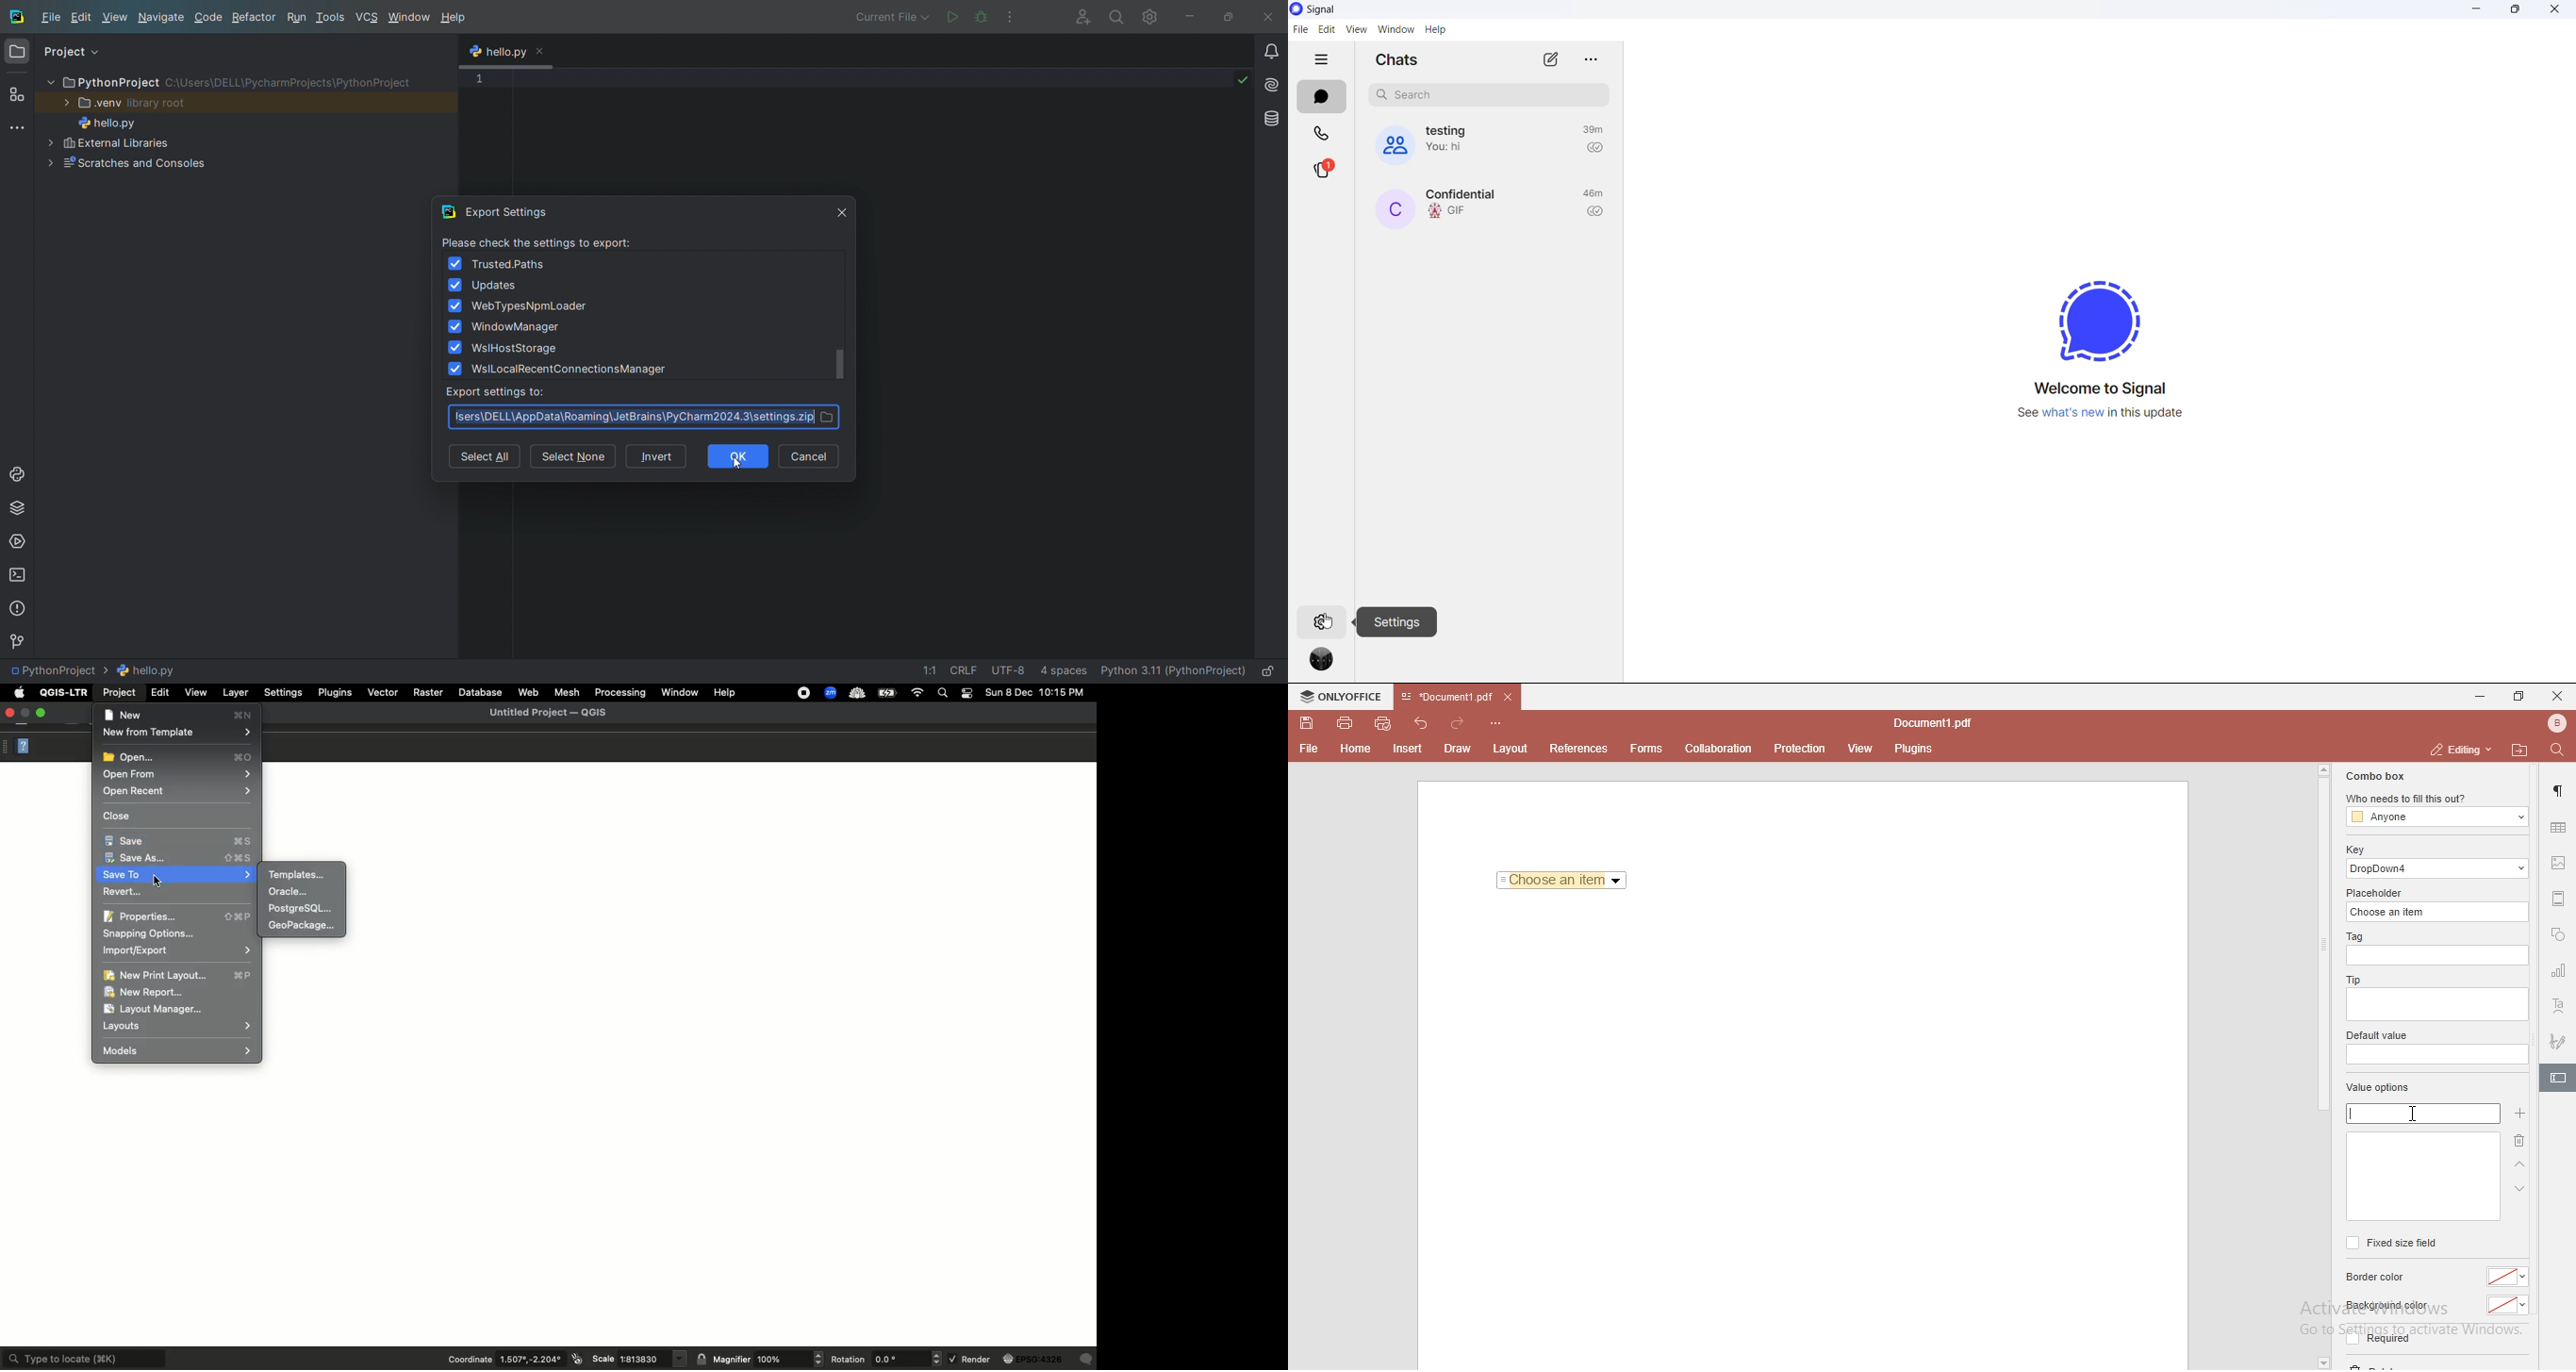 Image resolution: width=2576 pixels, height=1372 pixels. Describe the element at coordinates (573, 458) in the screenshot. I see `select none` at that location.